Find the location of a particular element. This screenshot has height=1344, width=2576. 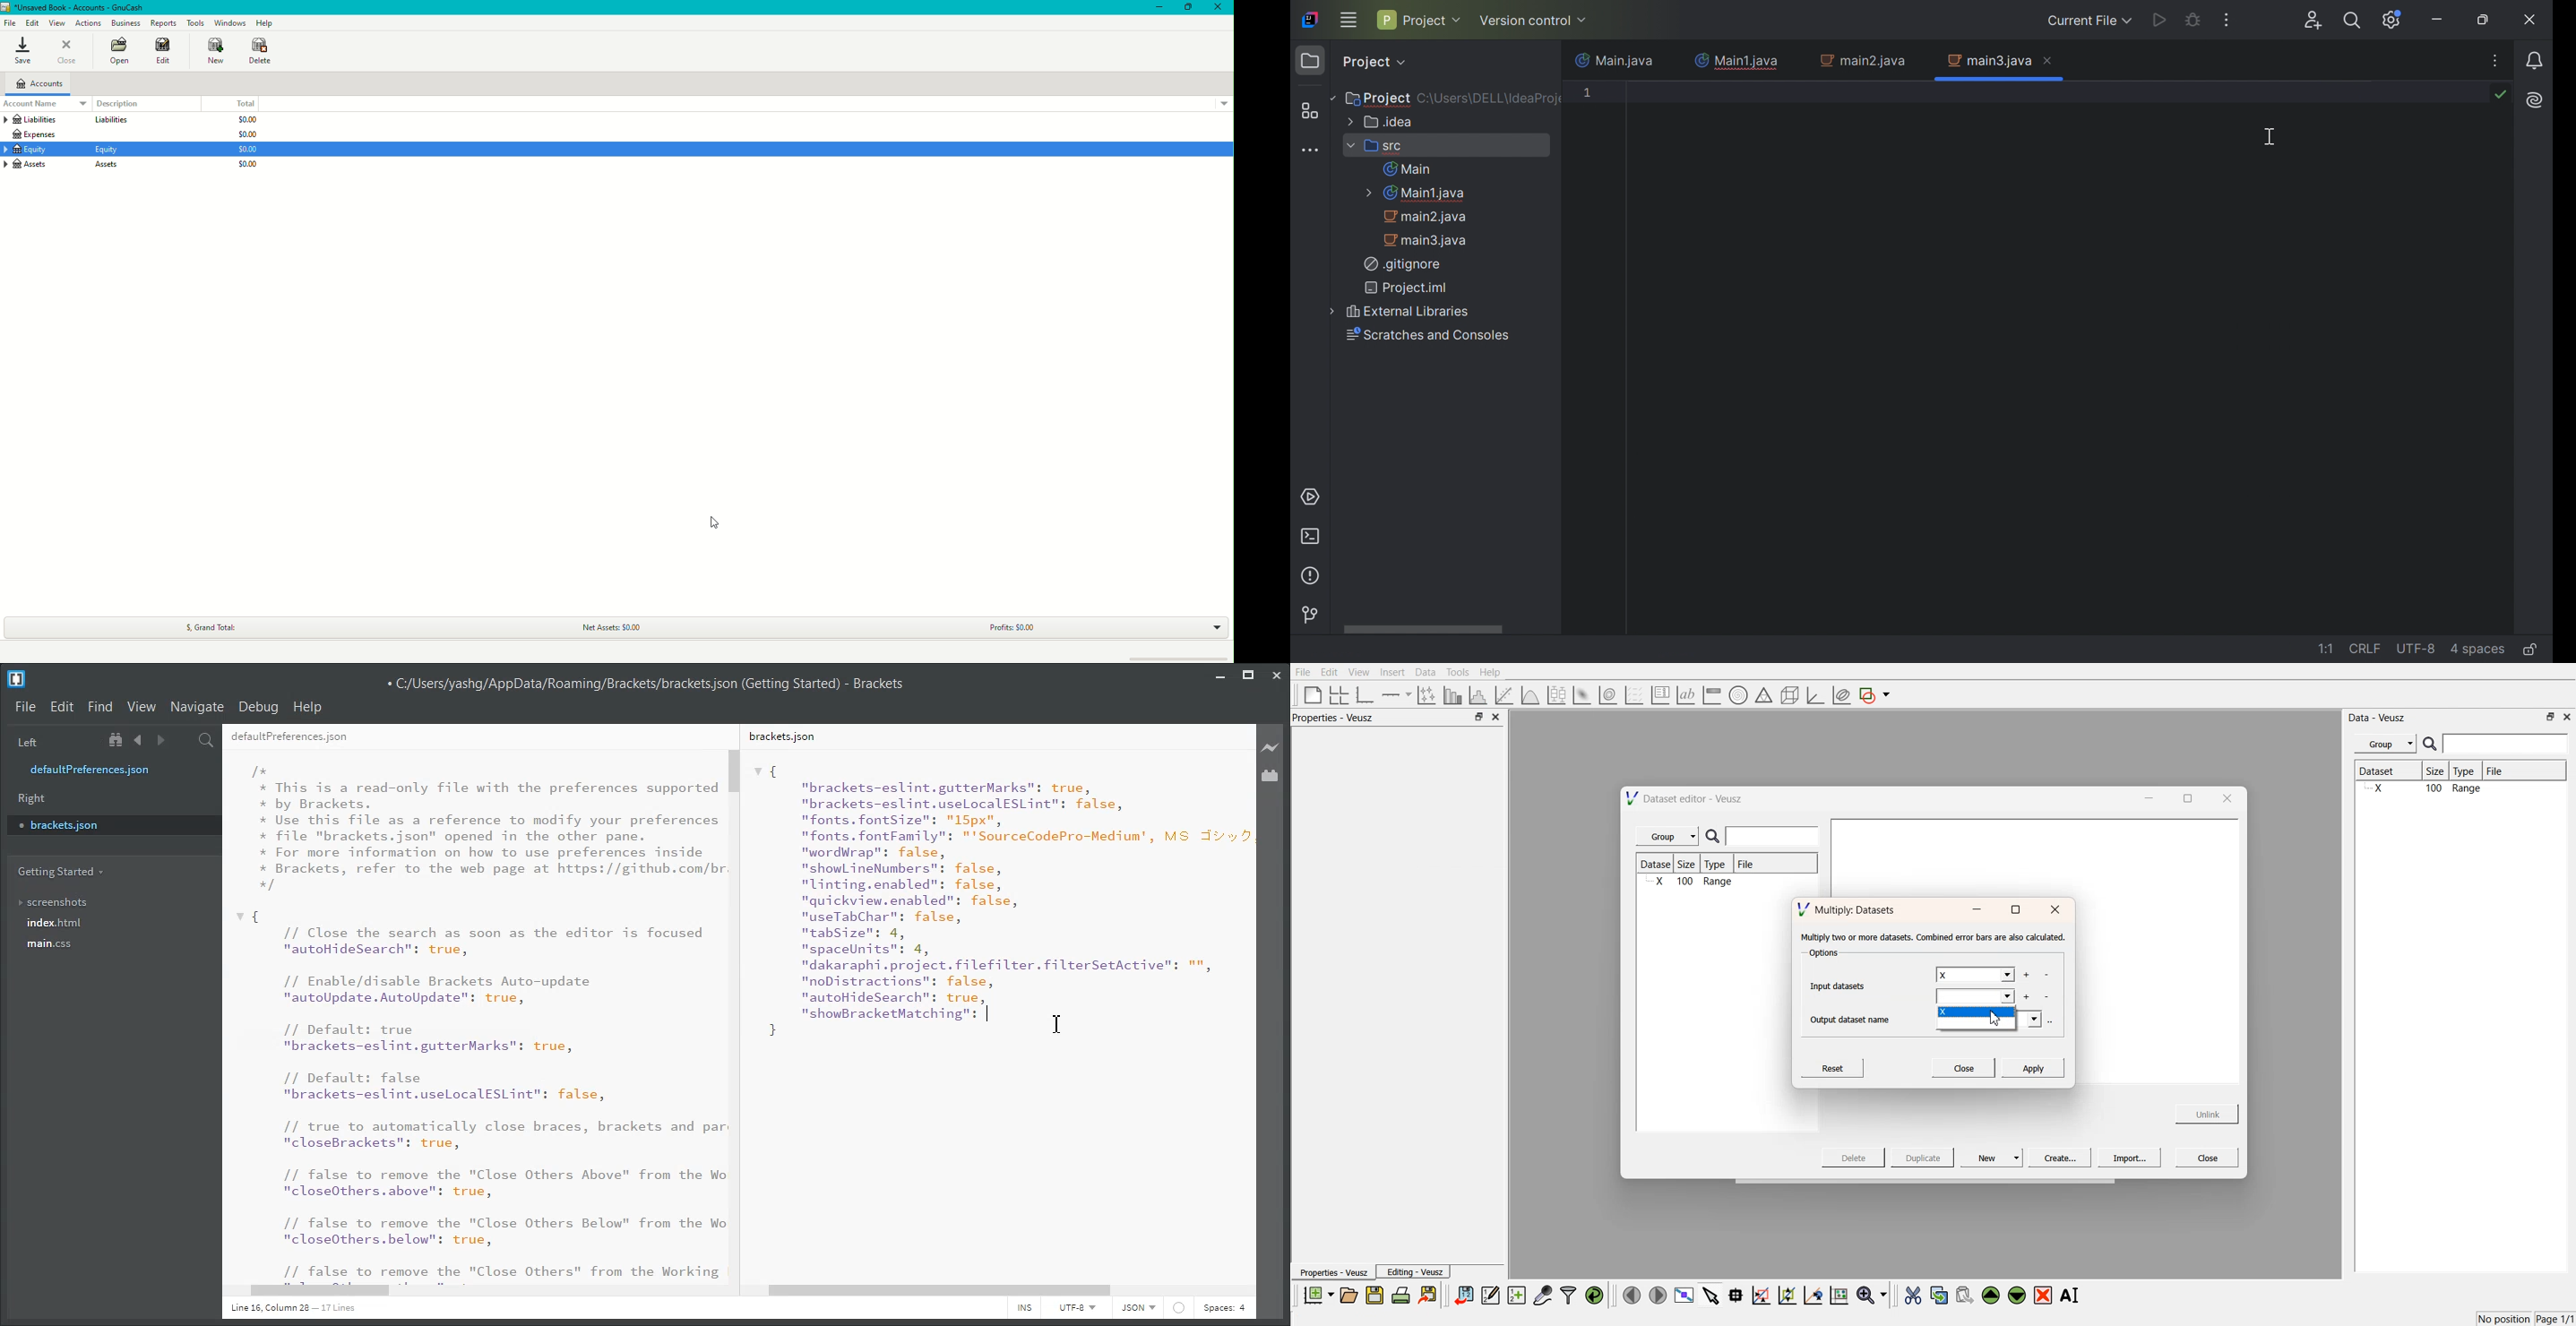

search icon is located at coordinates (2431, 743).